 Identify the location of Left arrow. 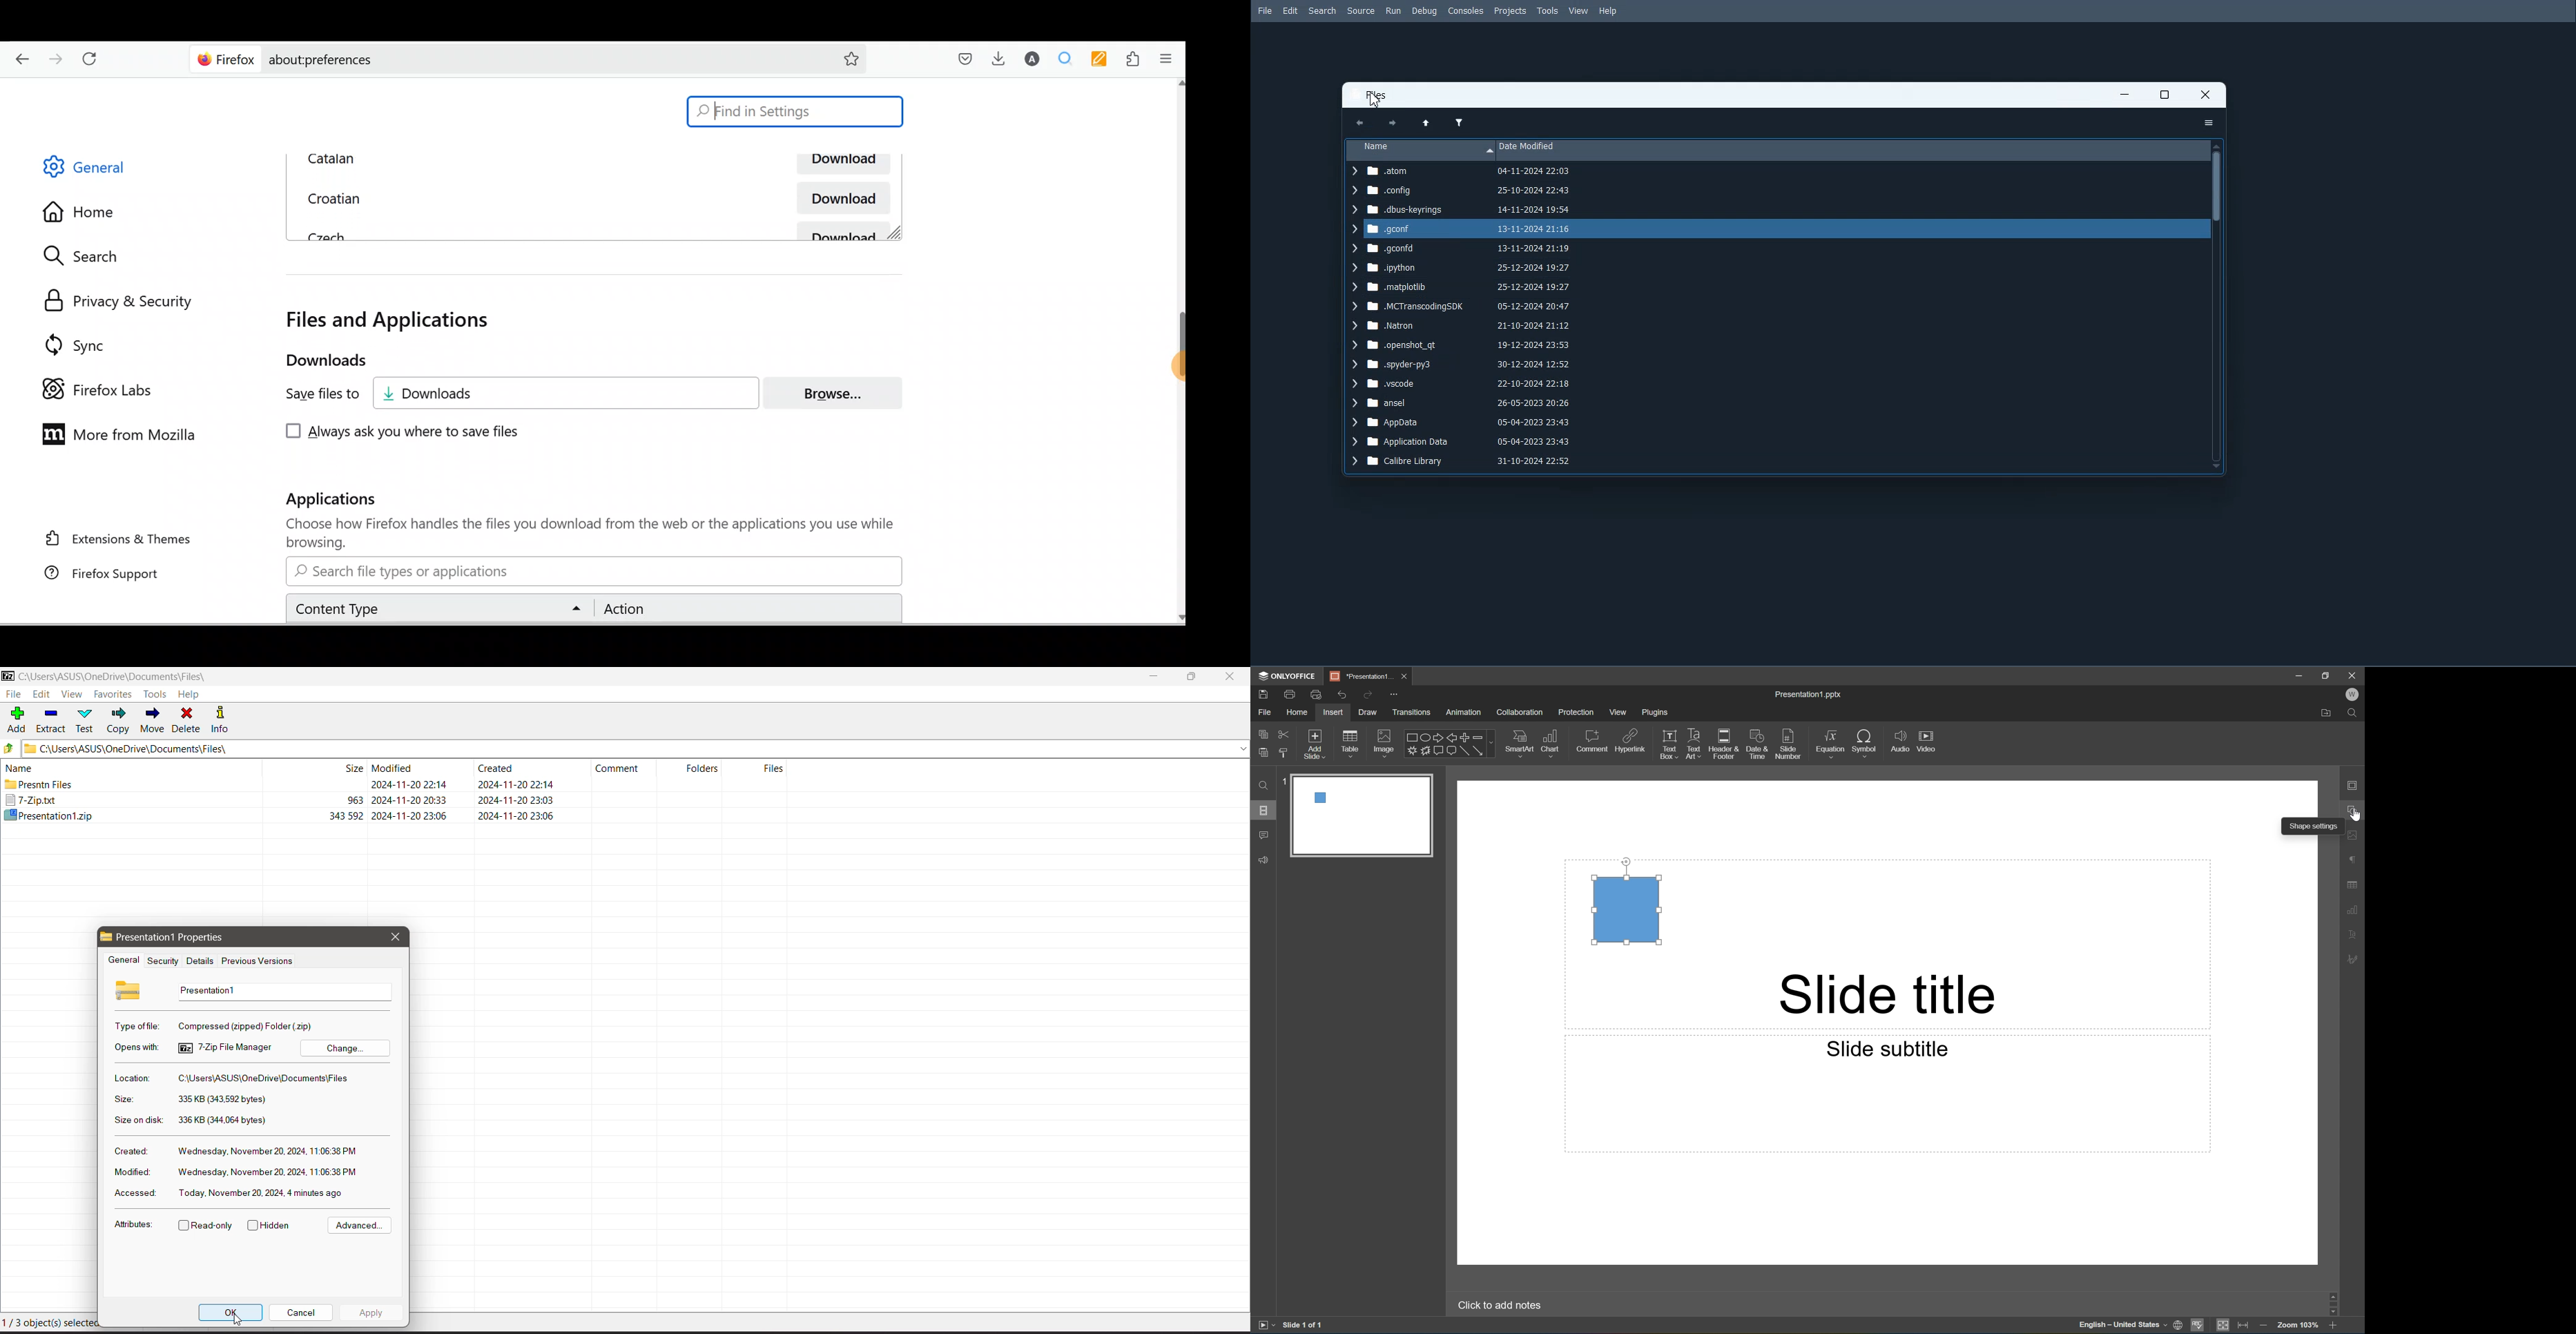
(1452, 738).